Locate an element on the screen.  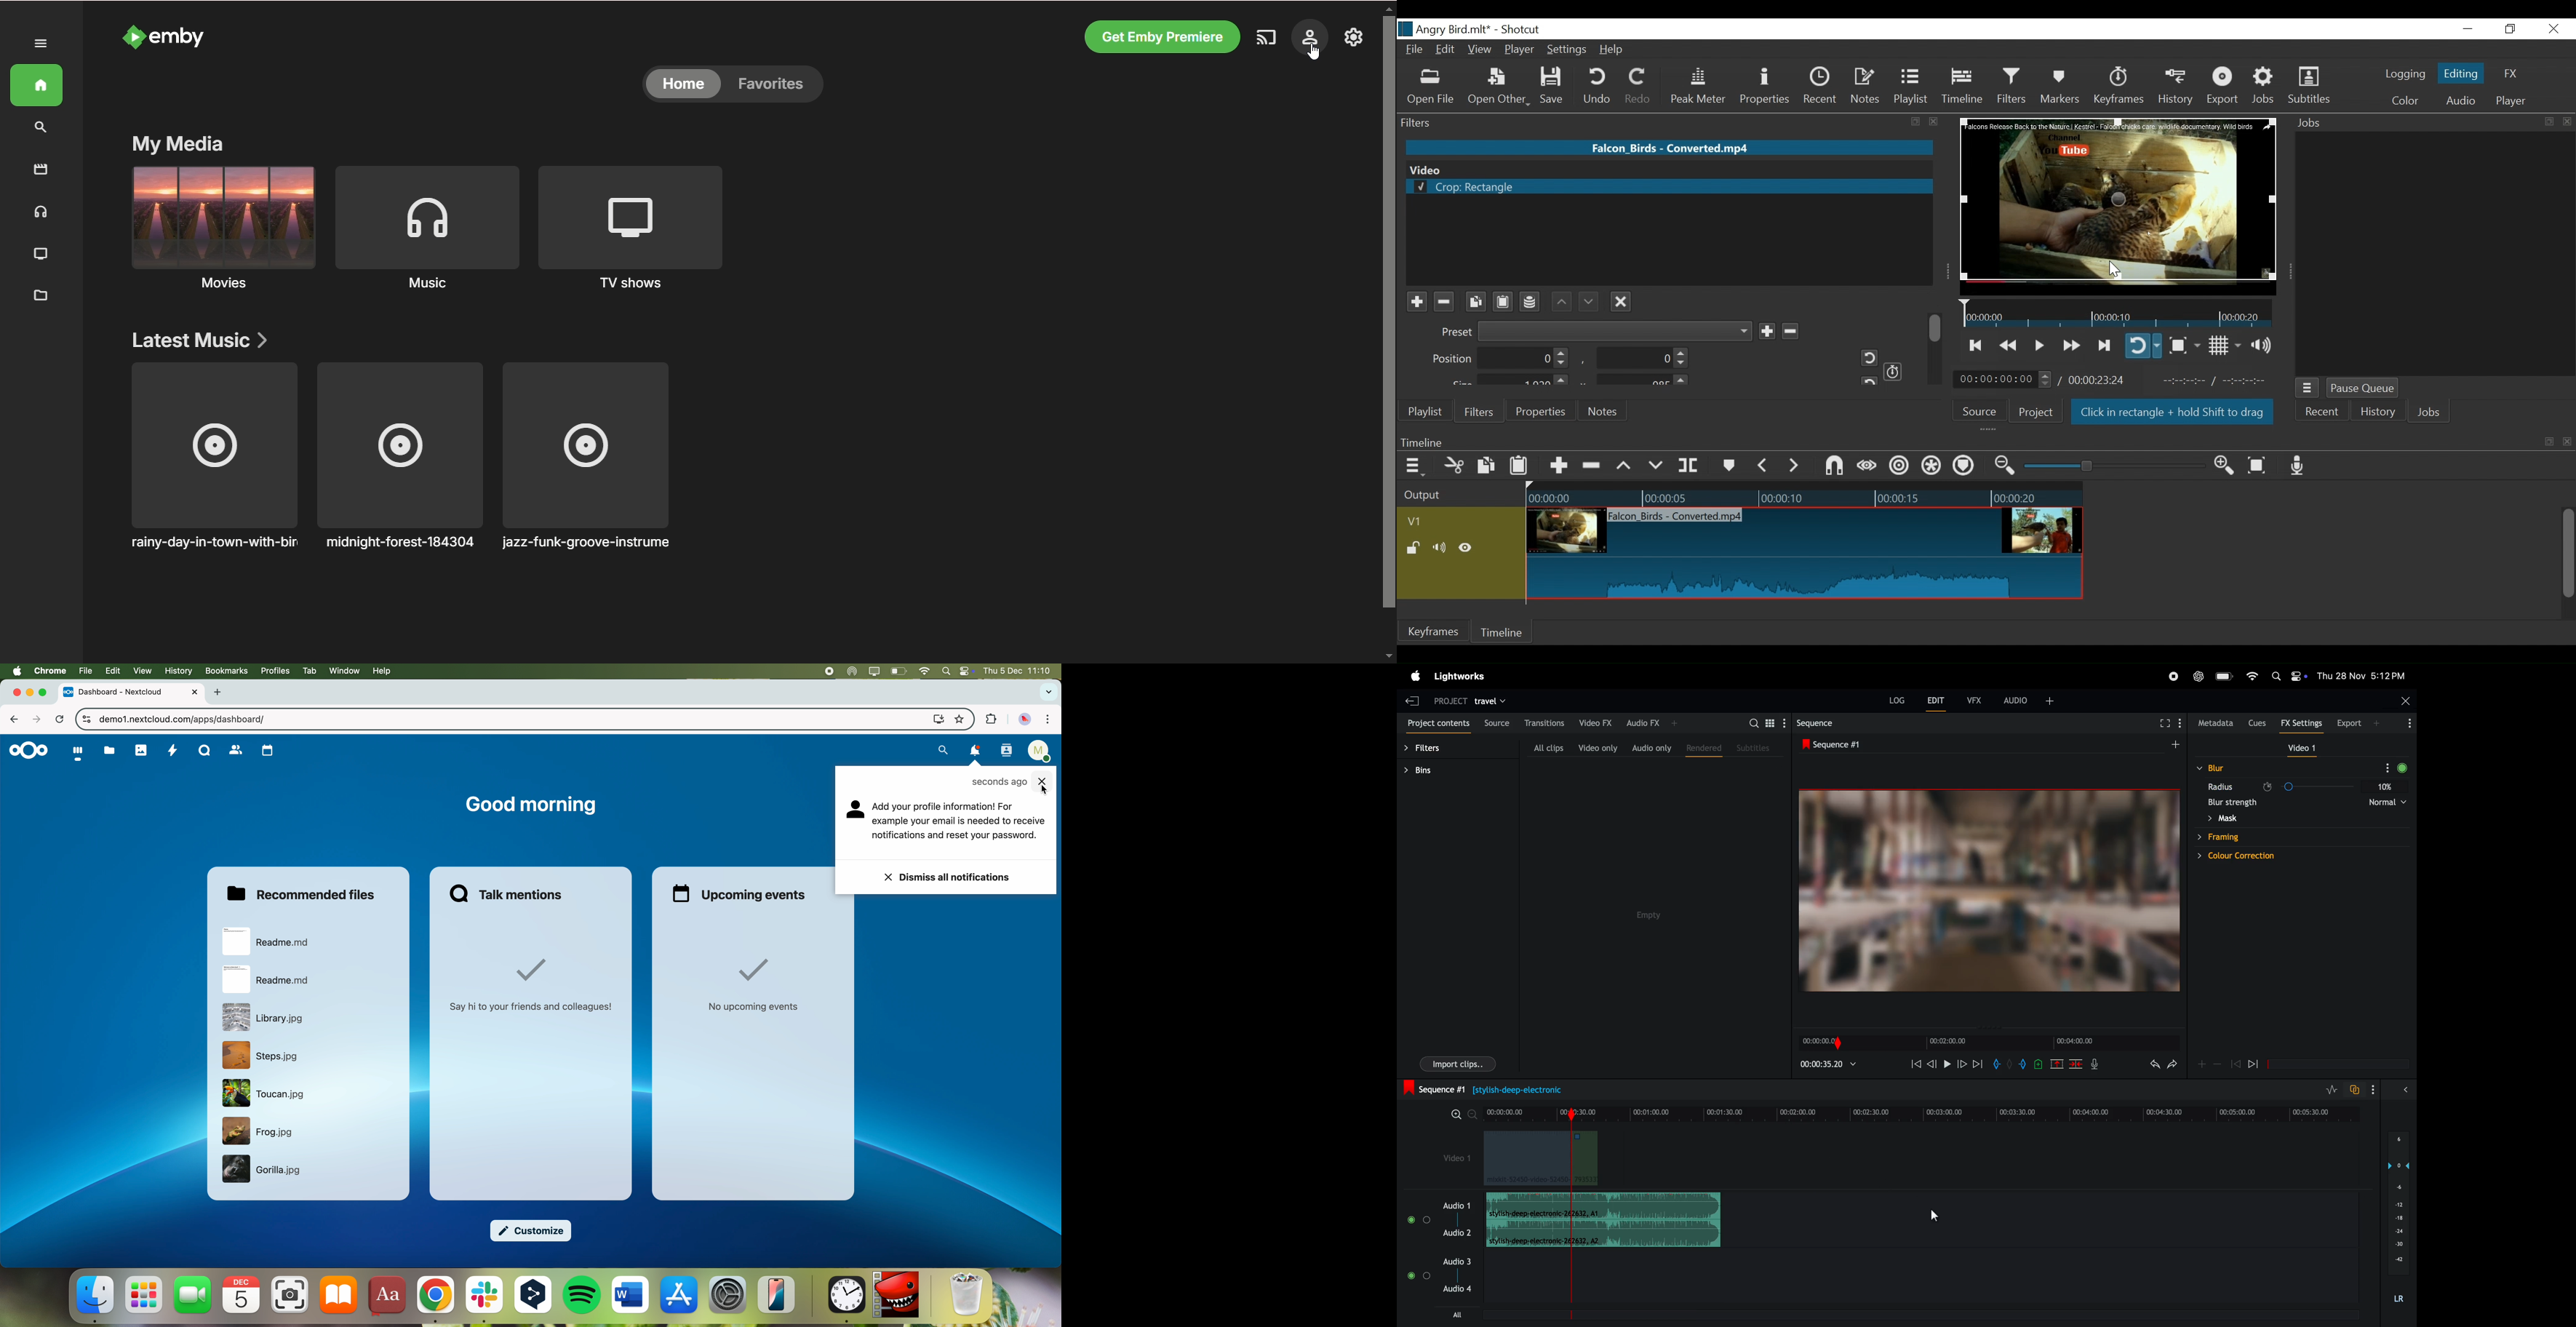
audio track is located at coordinates (1604, 1205).